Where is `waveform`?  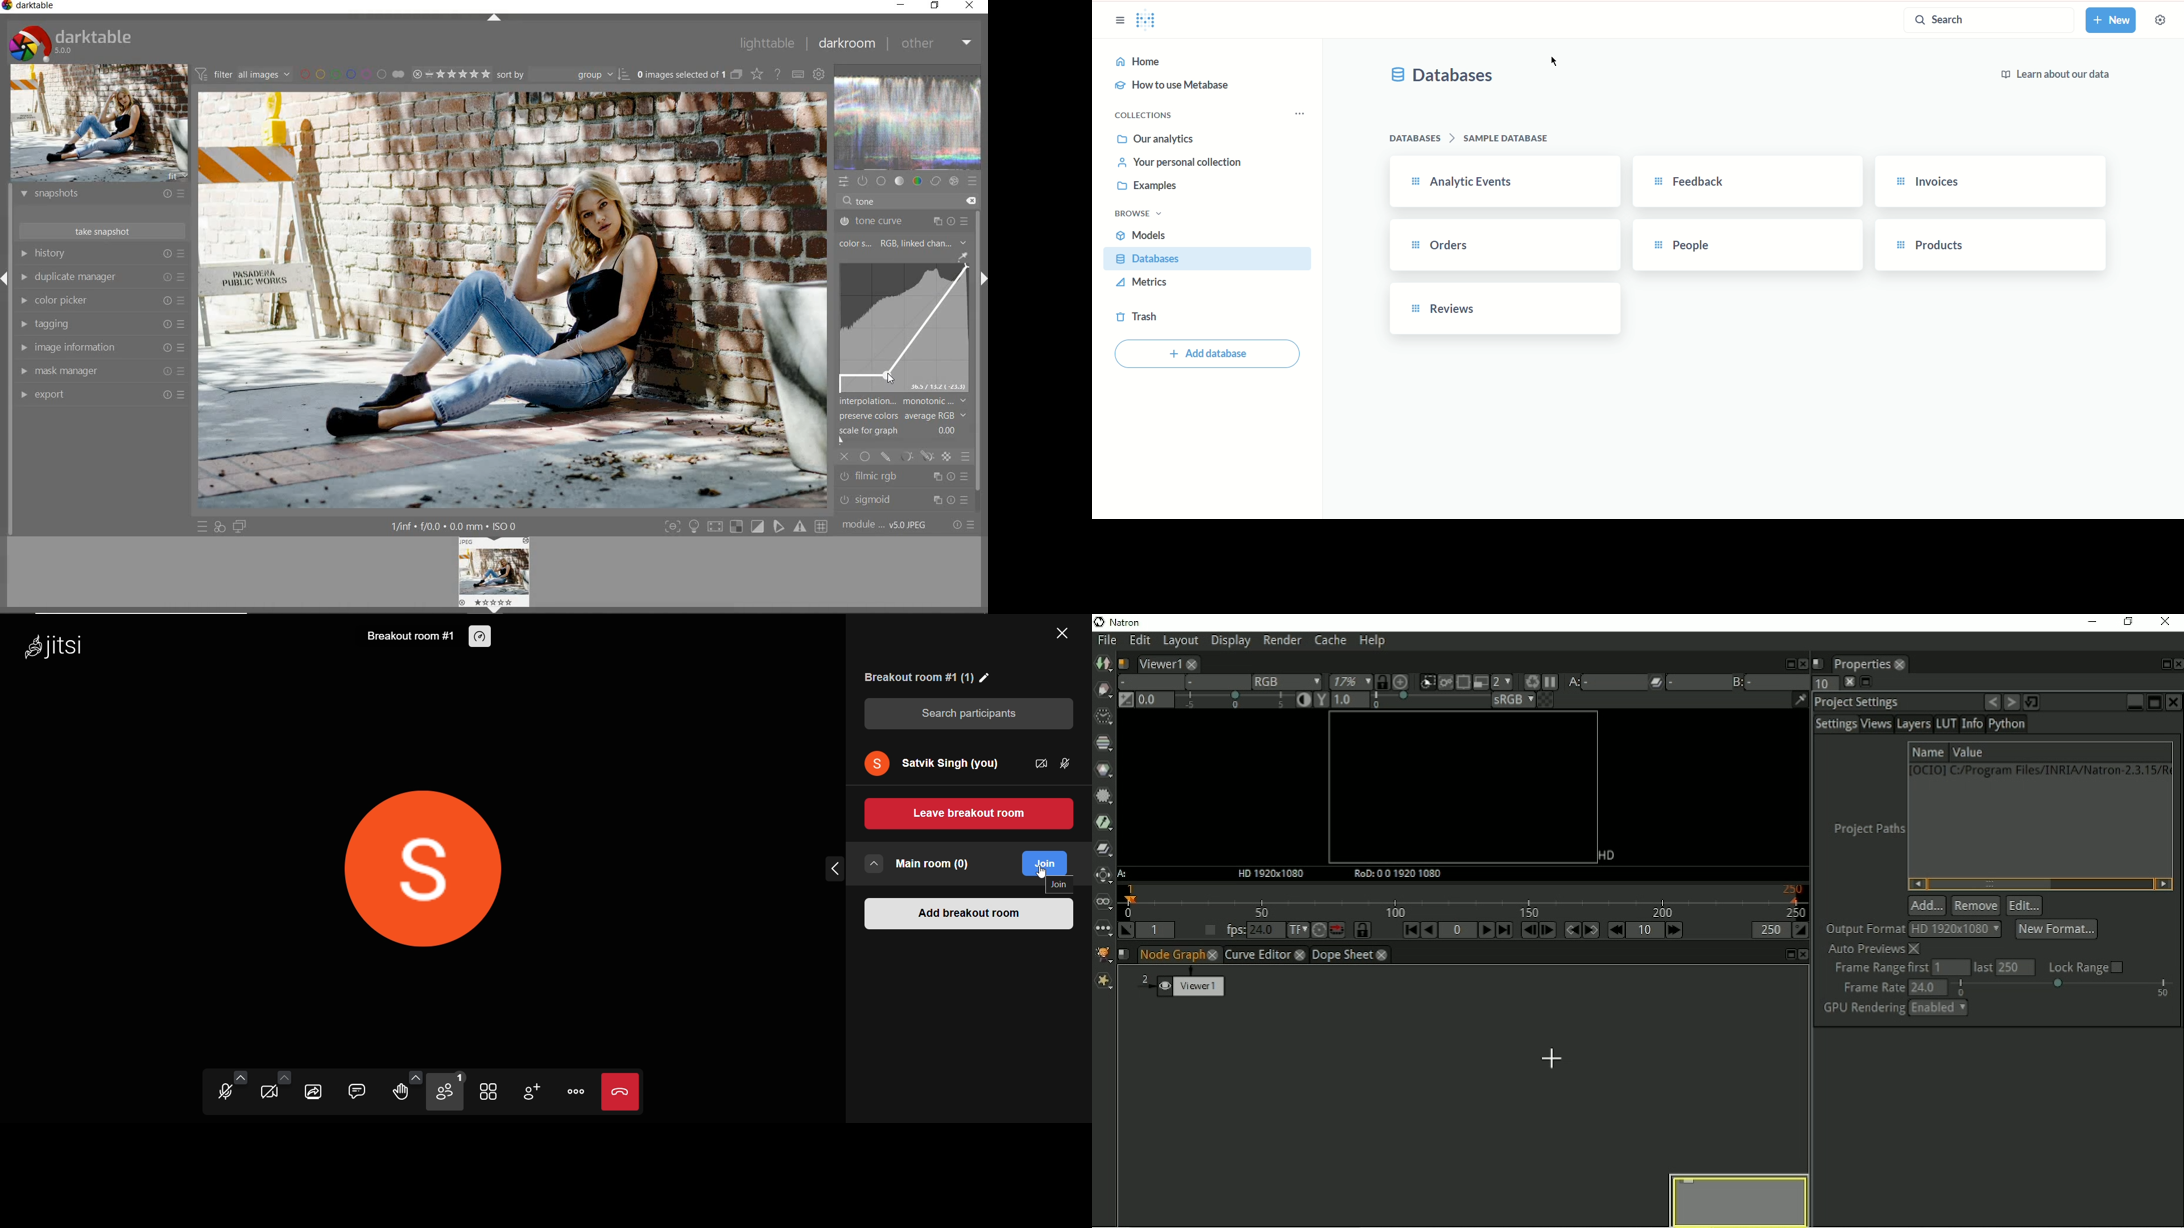
waveform is located at coordinates (908, 124).